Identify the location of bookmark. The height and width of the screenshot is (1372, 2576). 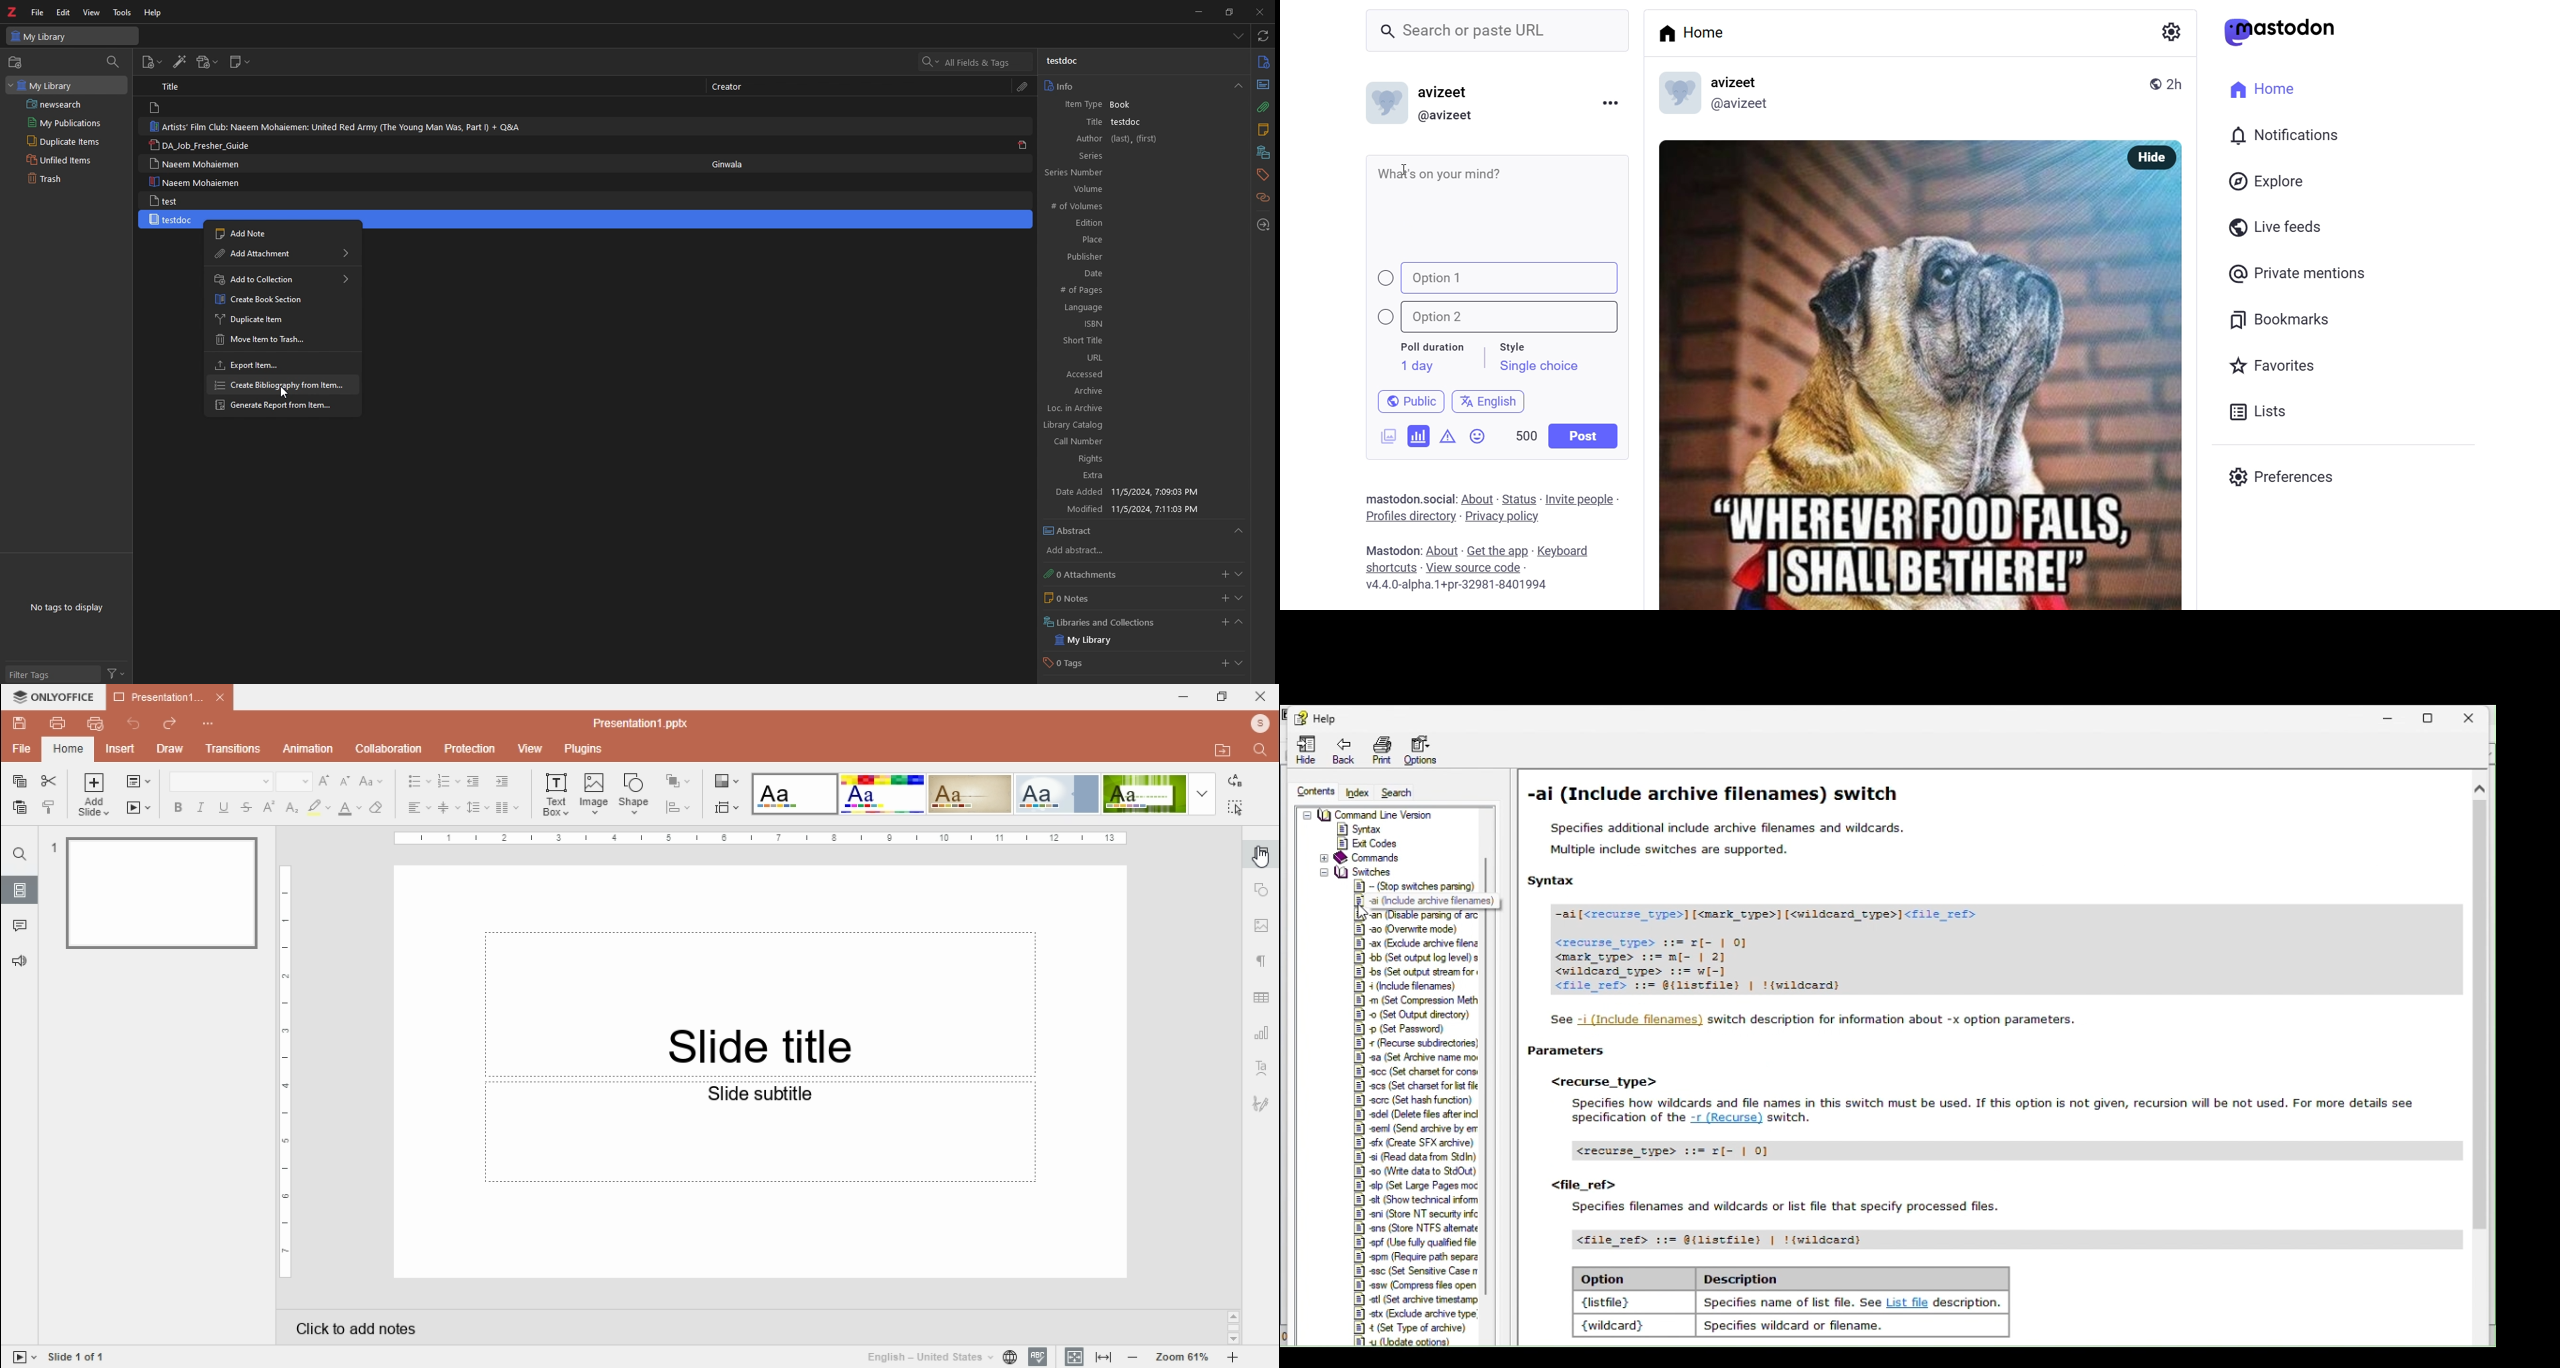
(2282, 318).